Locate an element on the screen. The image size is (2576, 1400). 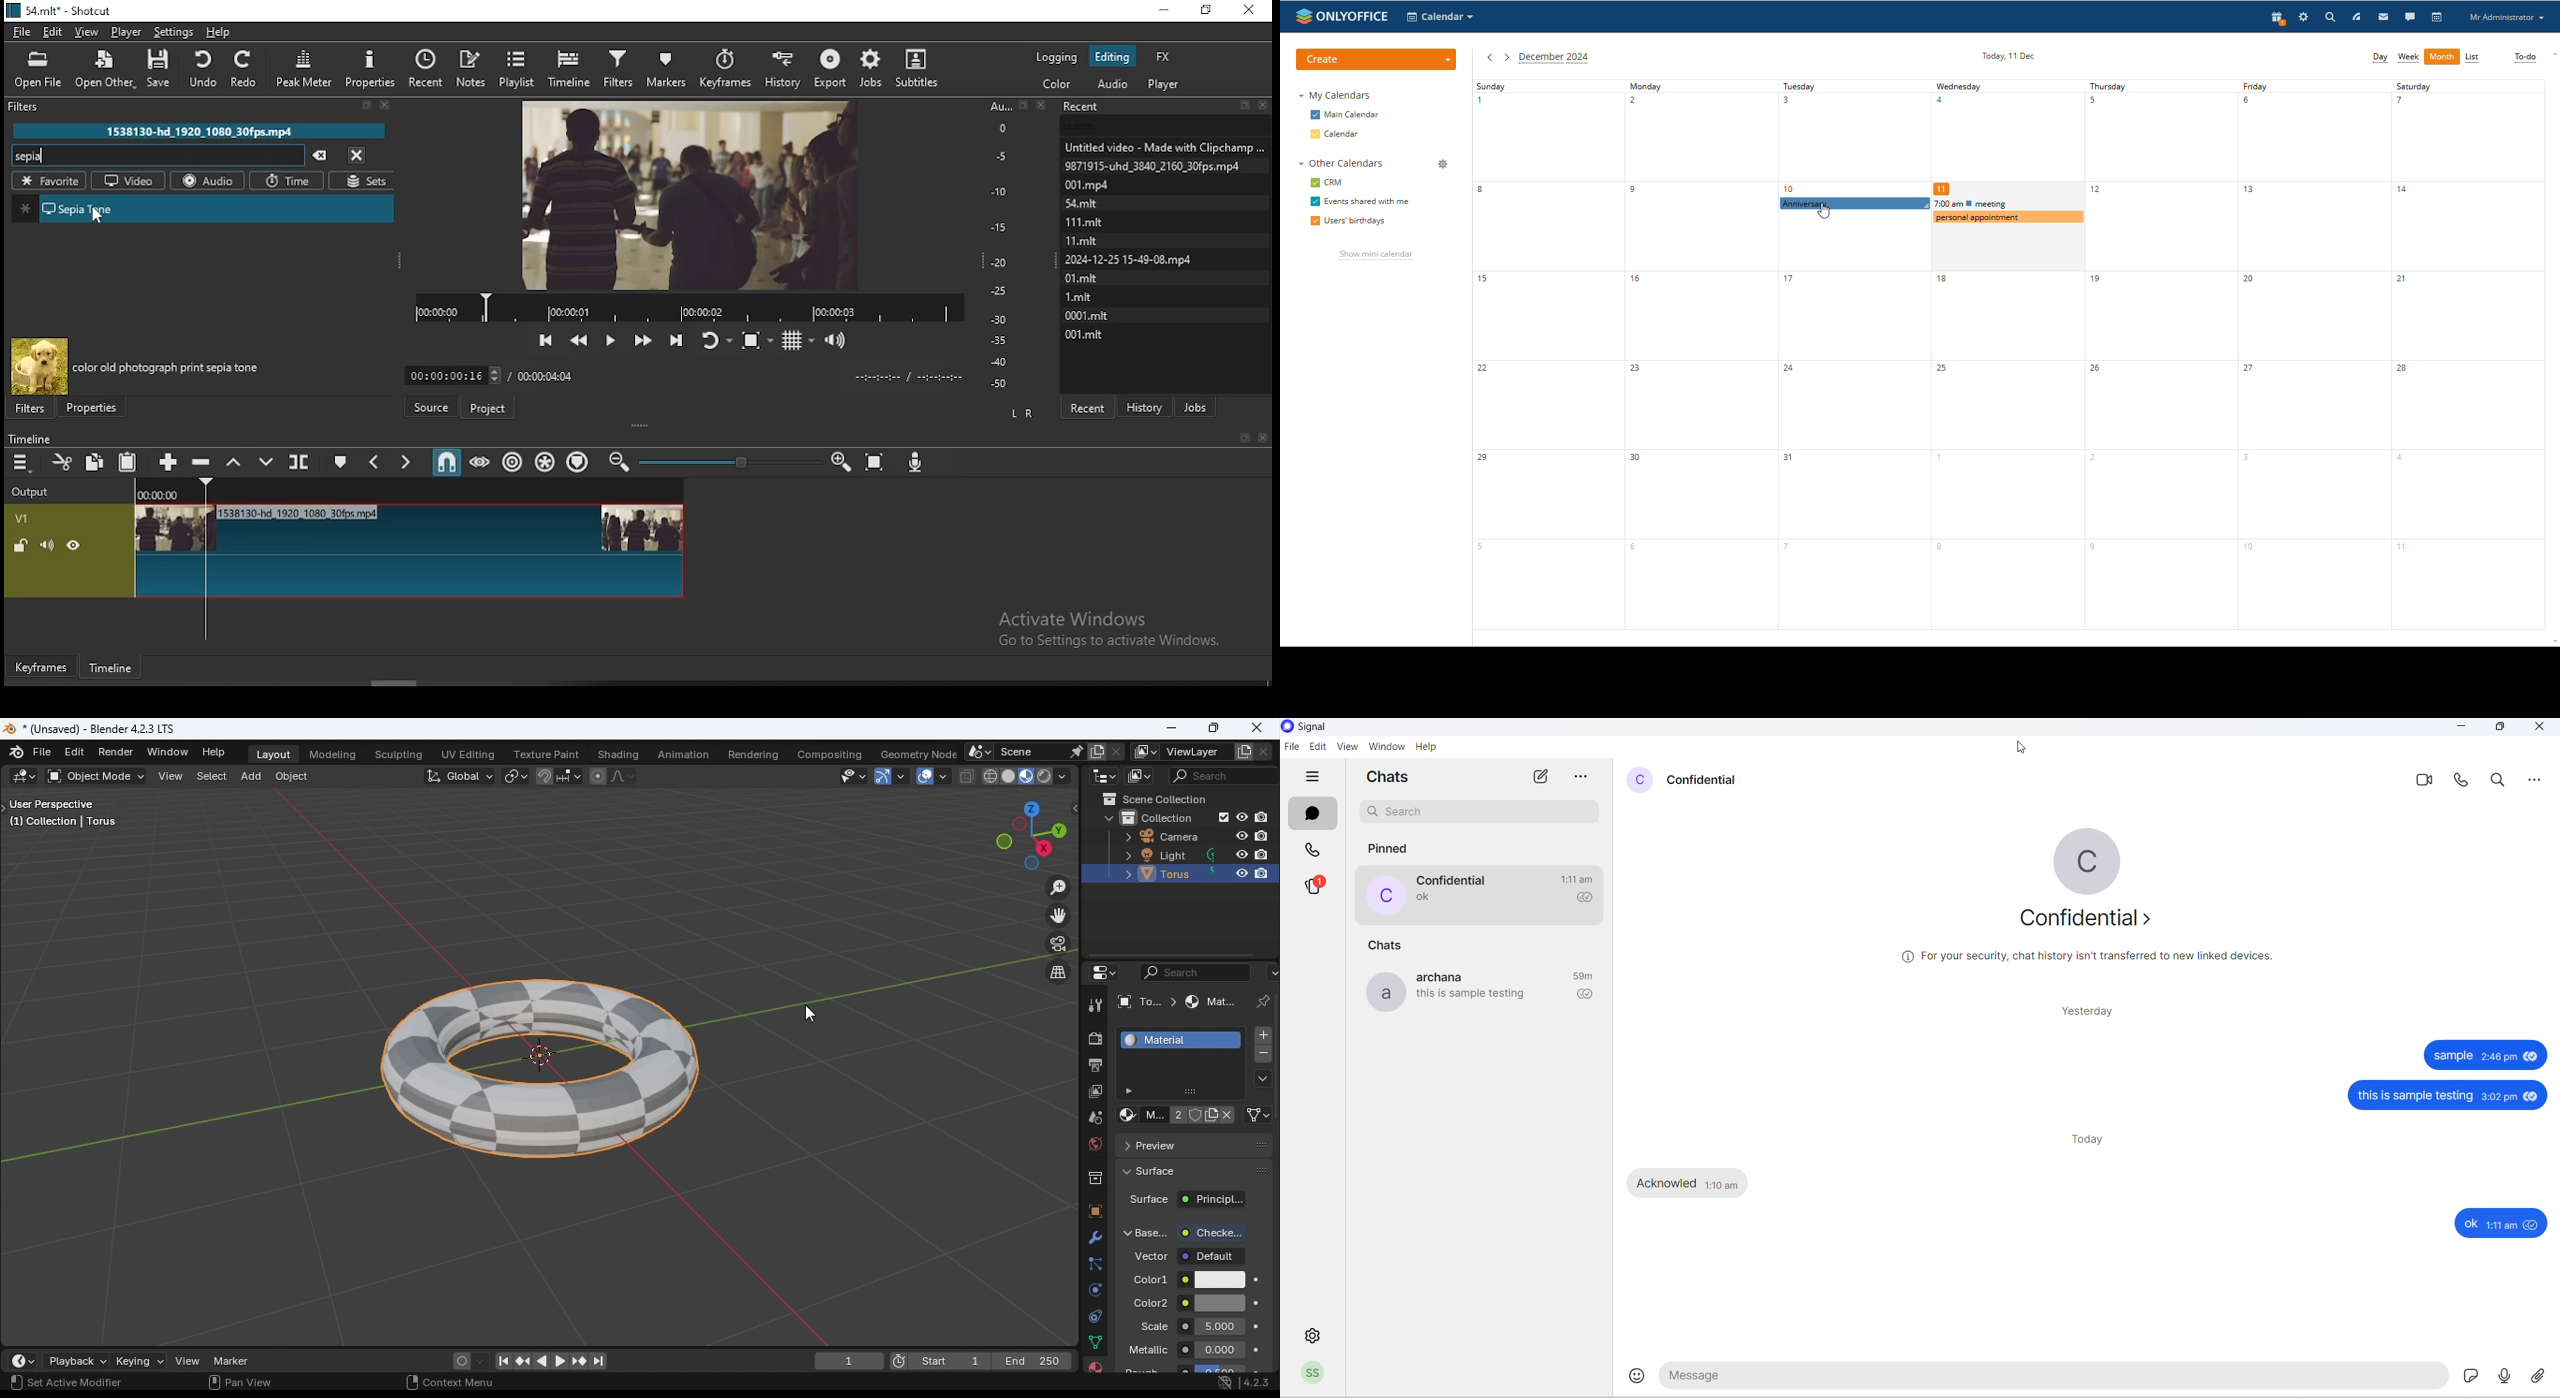
calls is located at coordinates (1313, 851).